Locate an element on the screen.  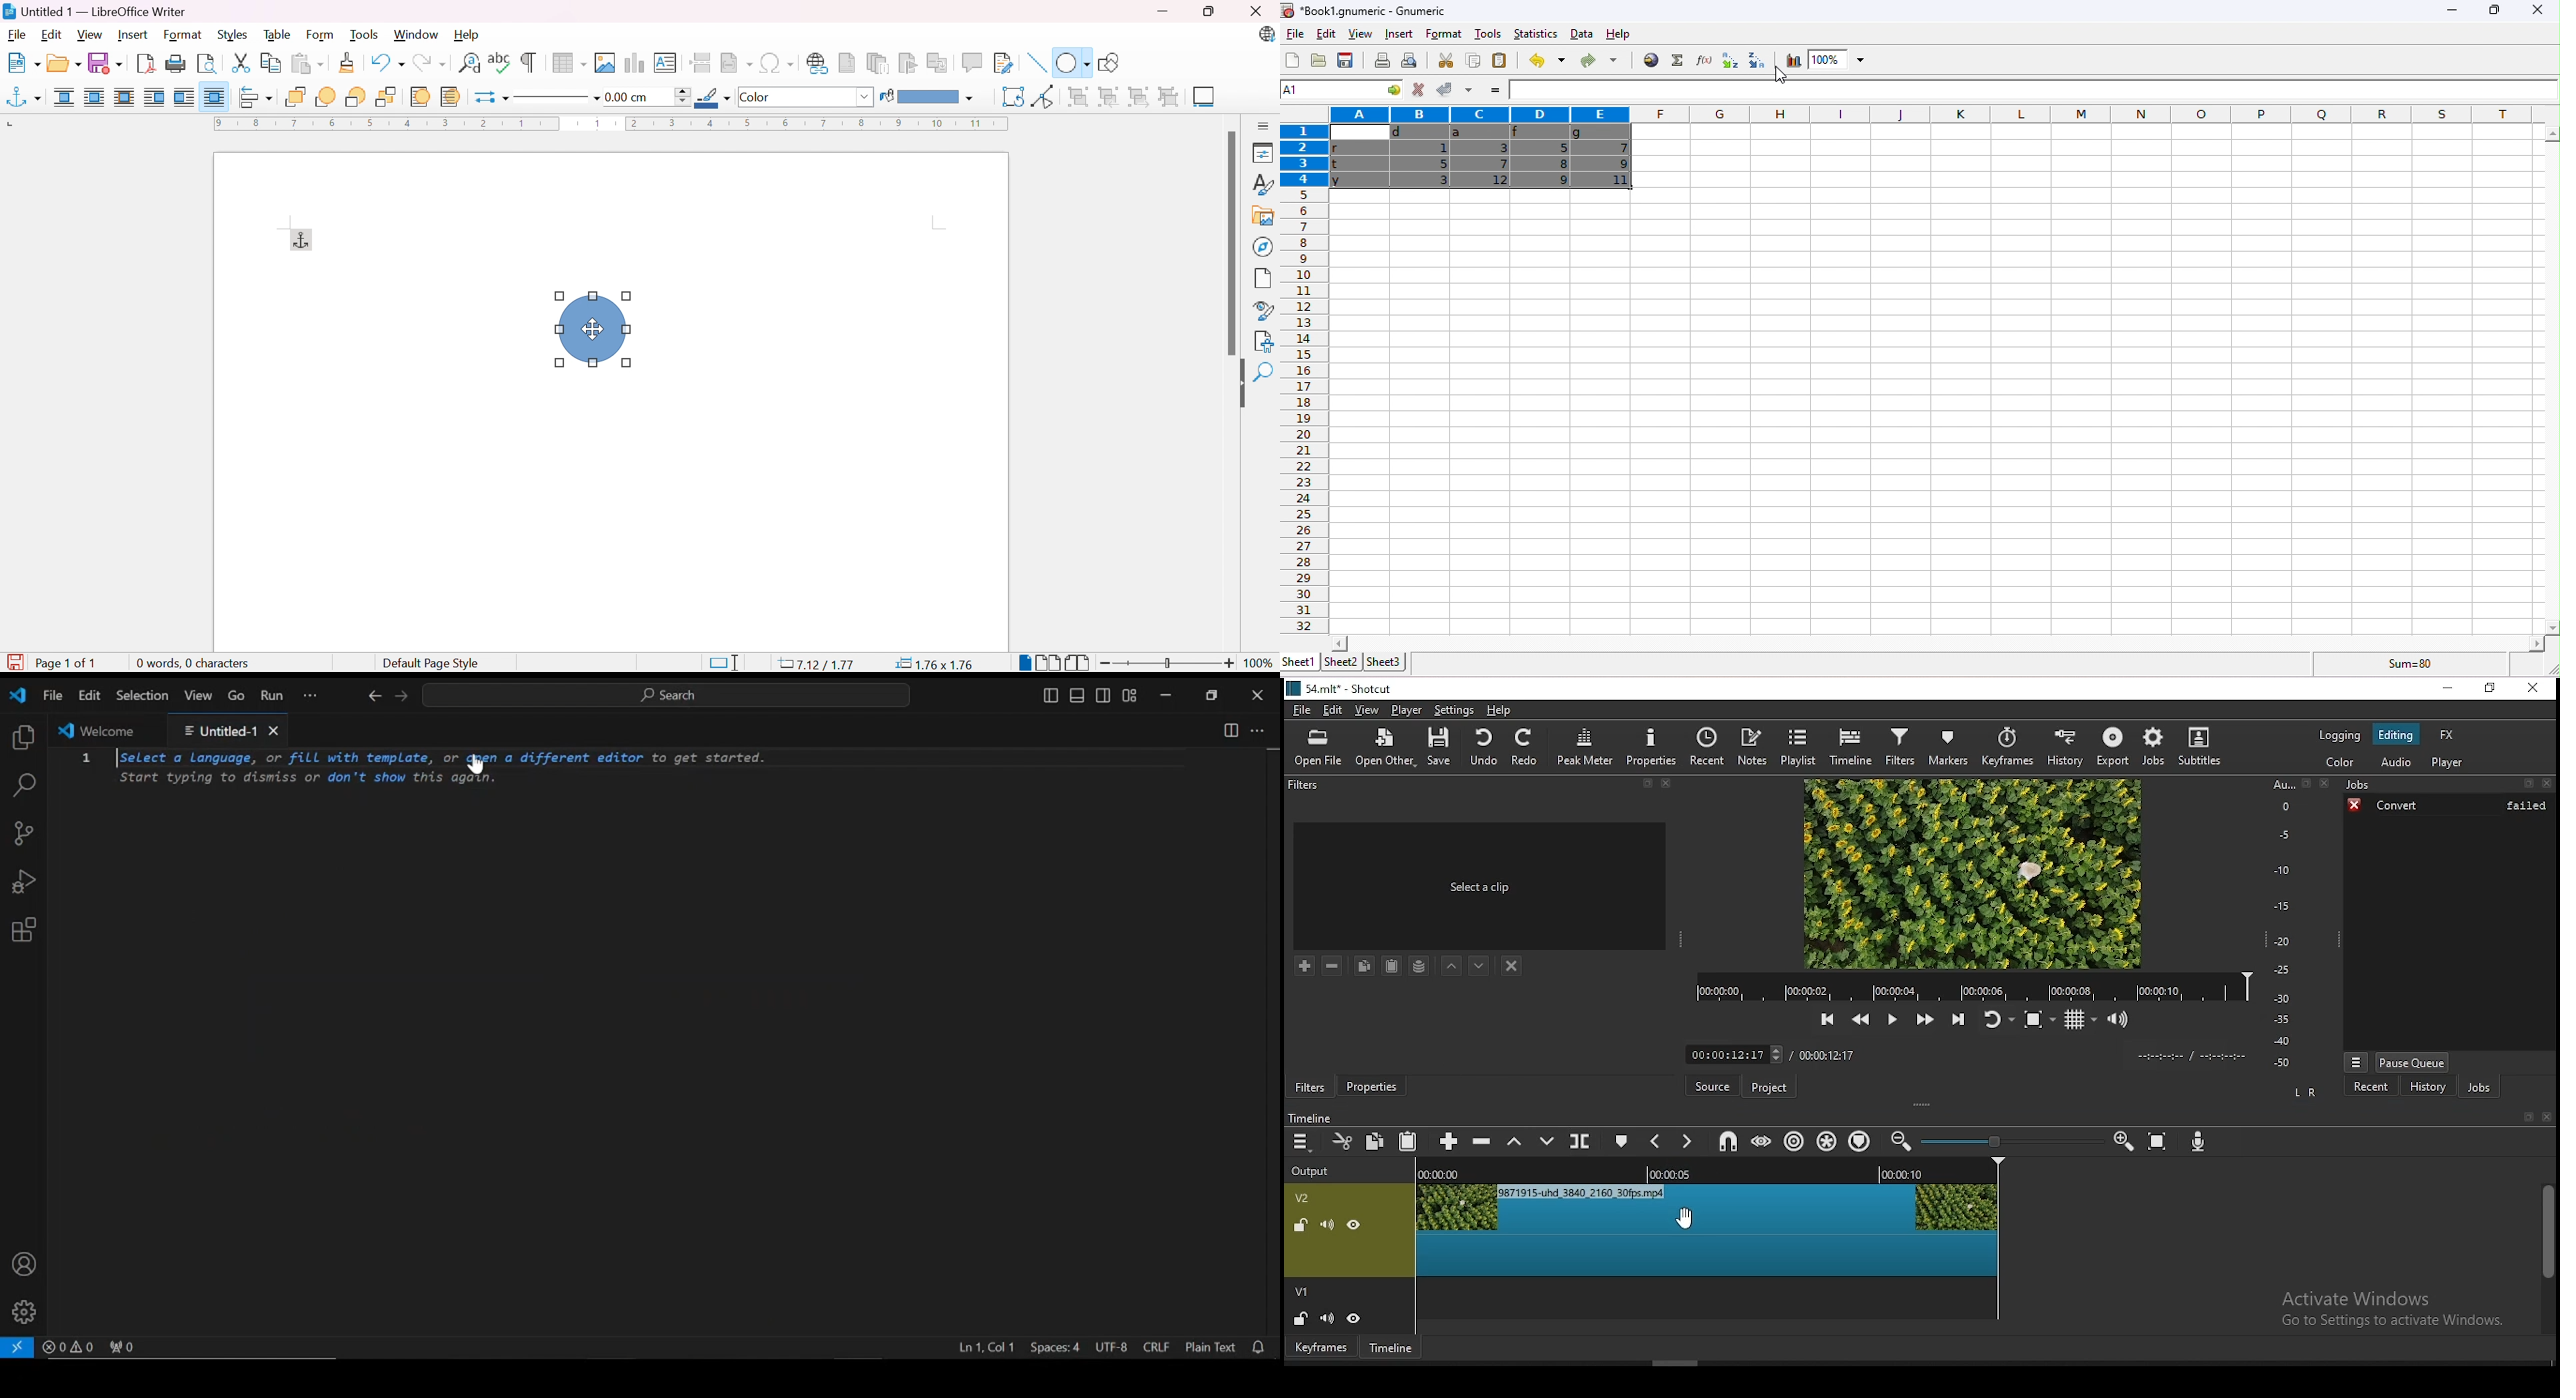
Before is located at coordinates (154, 97).